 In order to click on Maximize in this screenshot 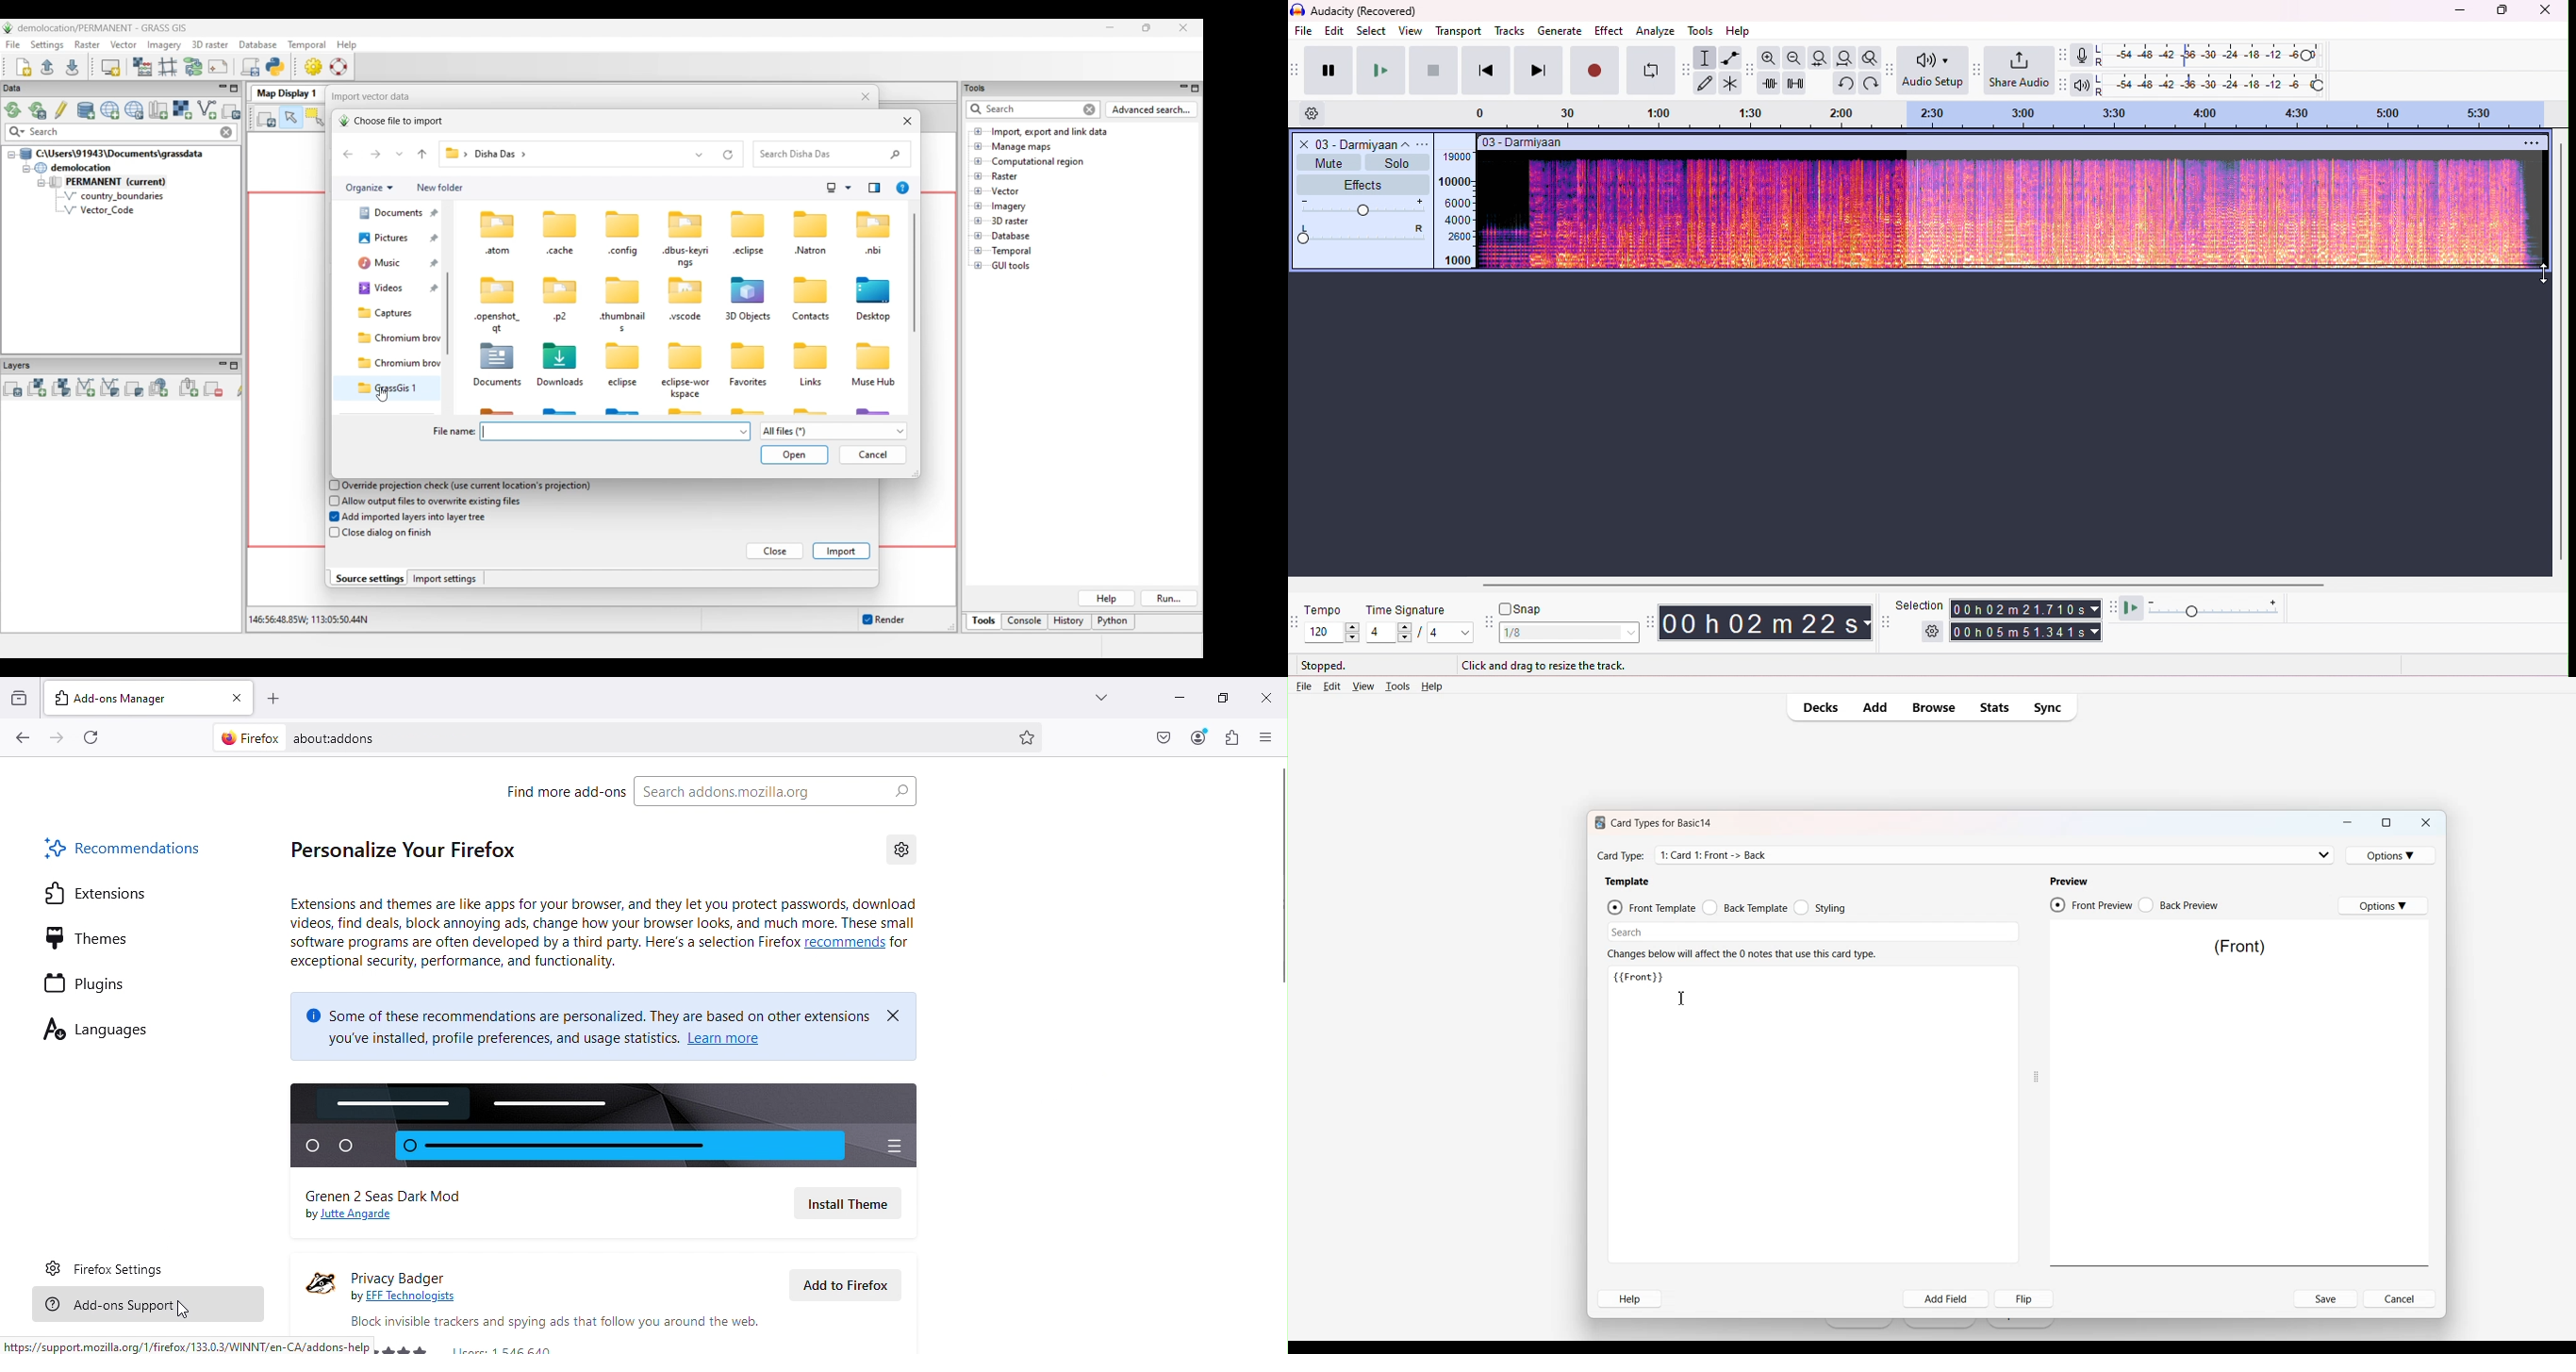, I will do `click(1224, 698)`.